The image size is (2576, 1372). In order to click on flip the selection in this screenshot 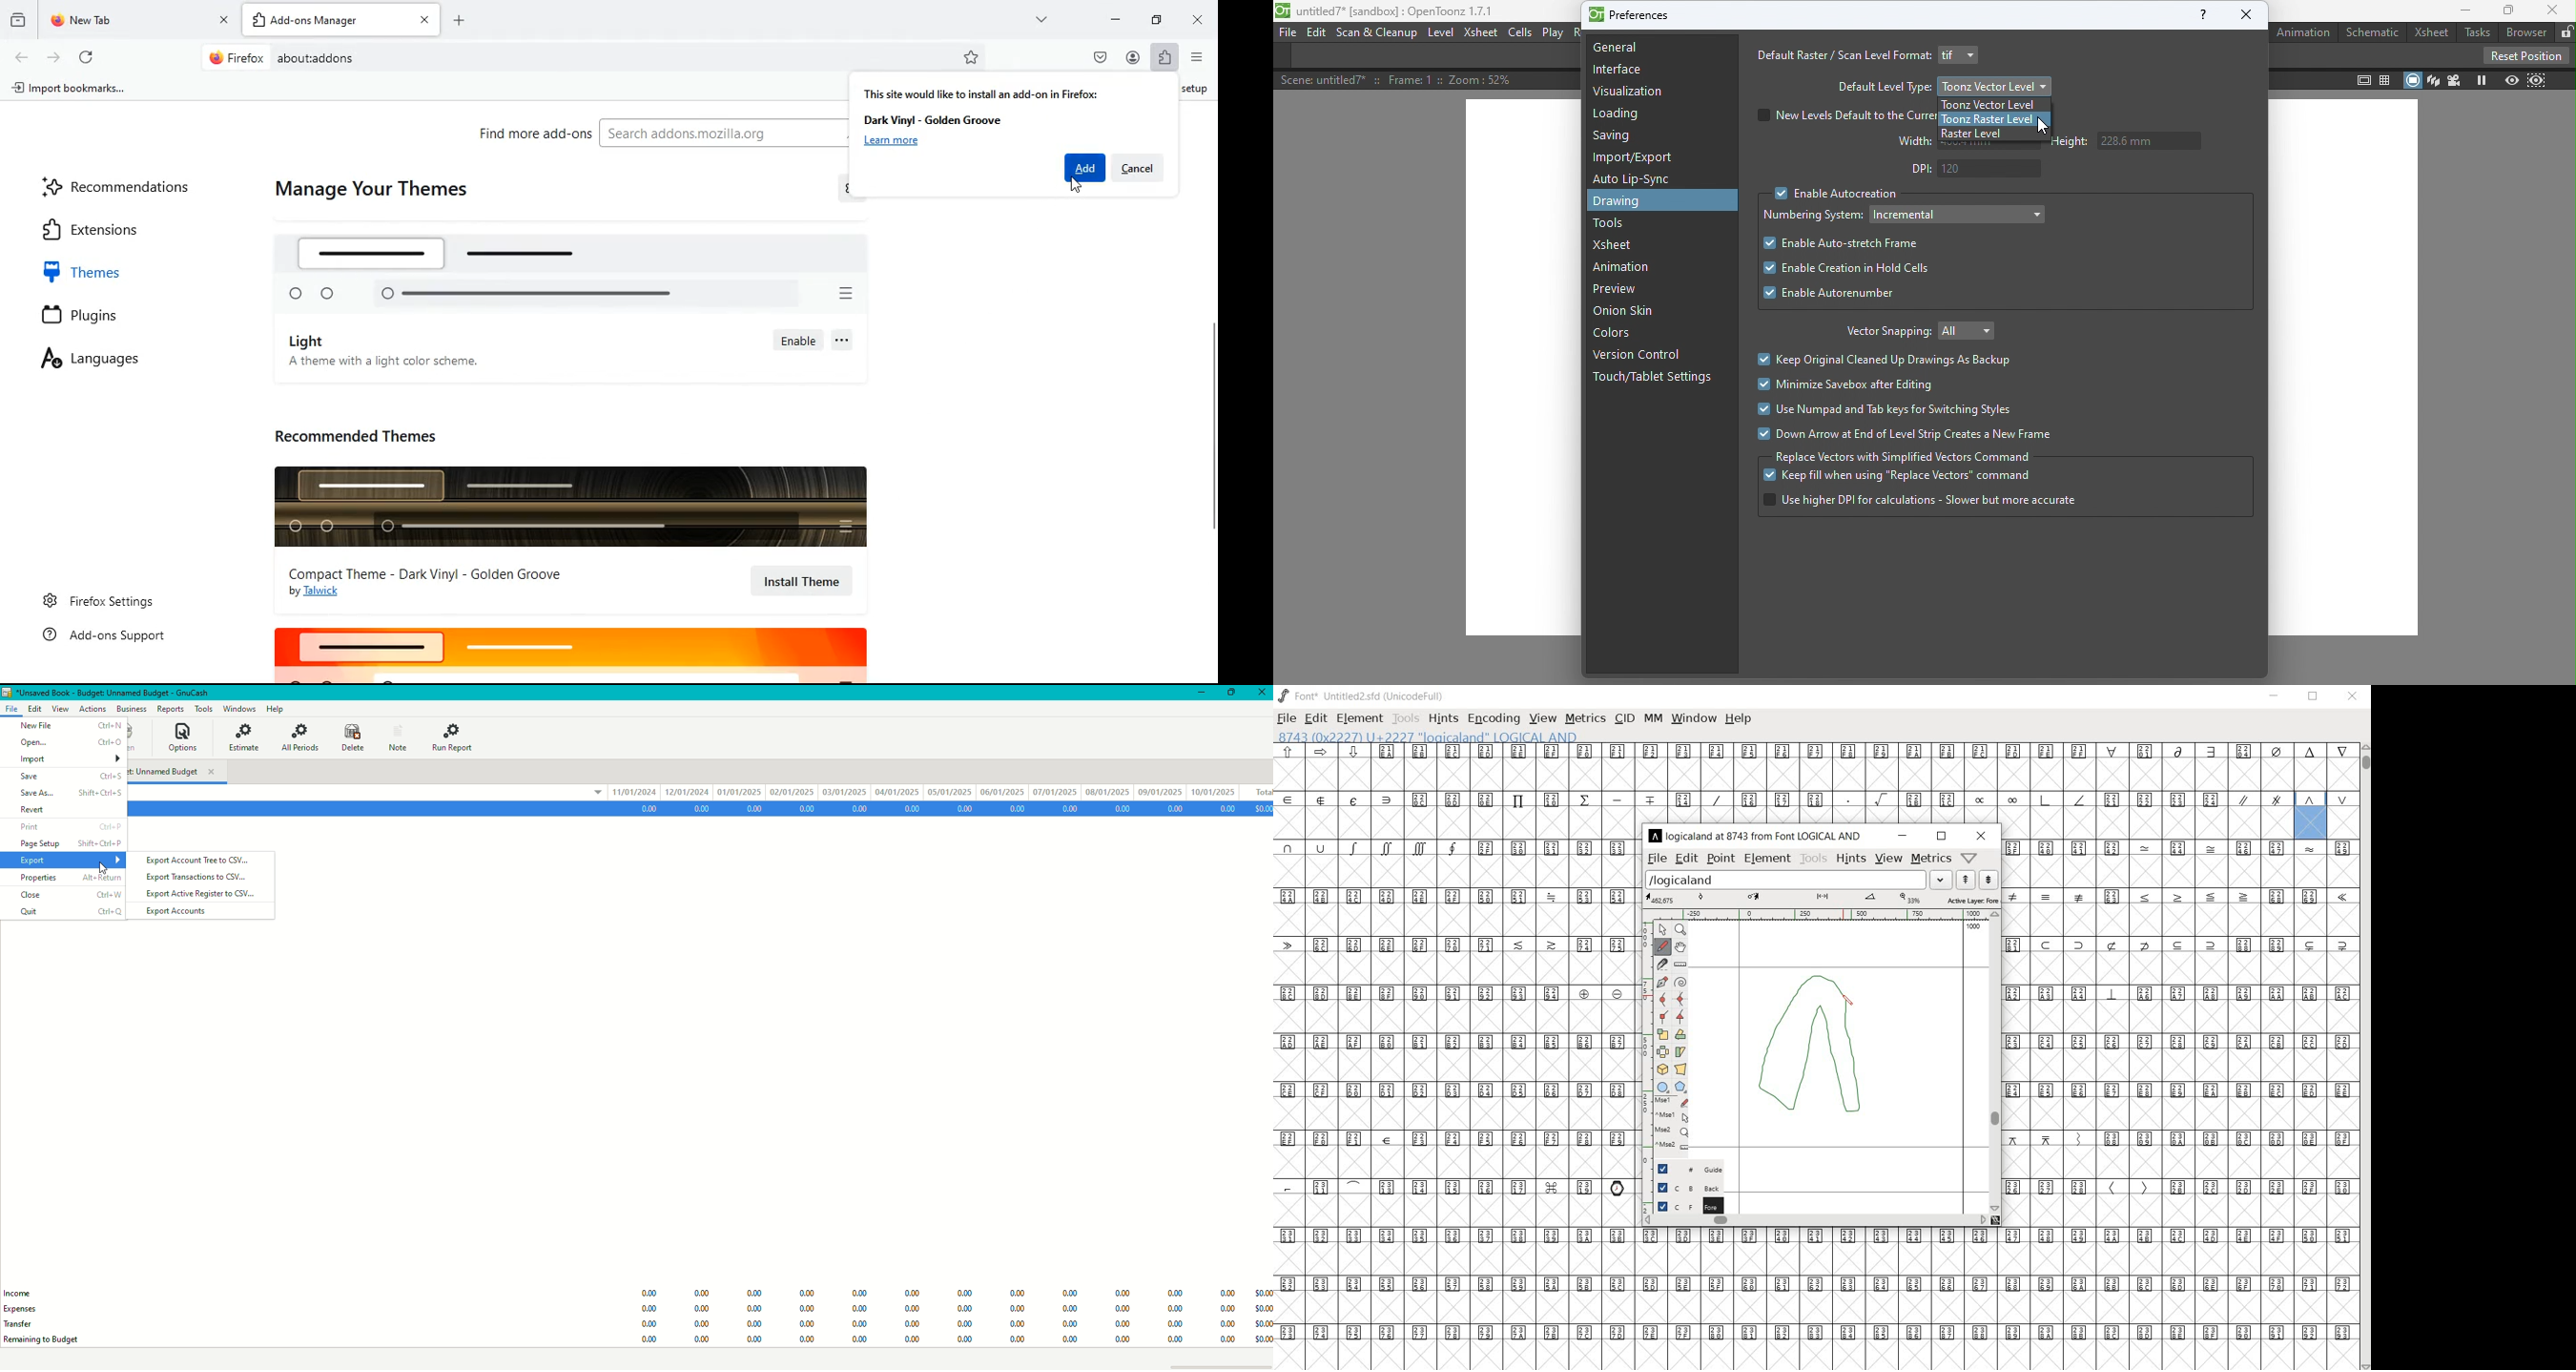, I will do `click(1663, 1052)`.